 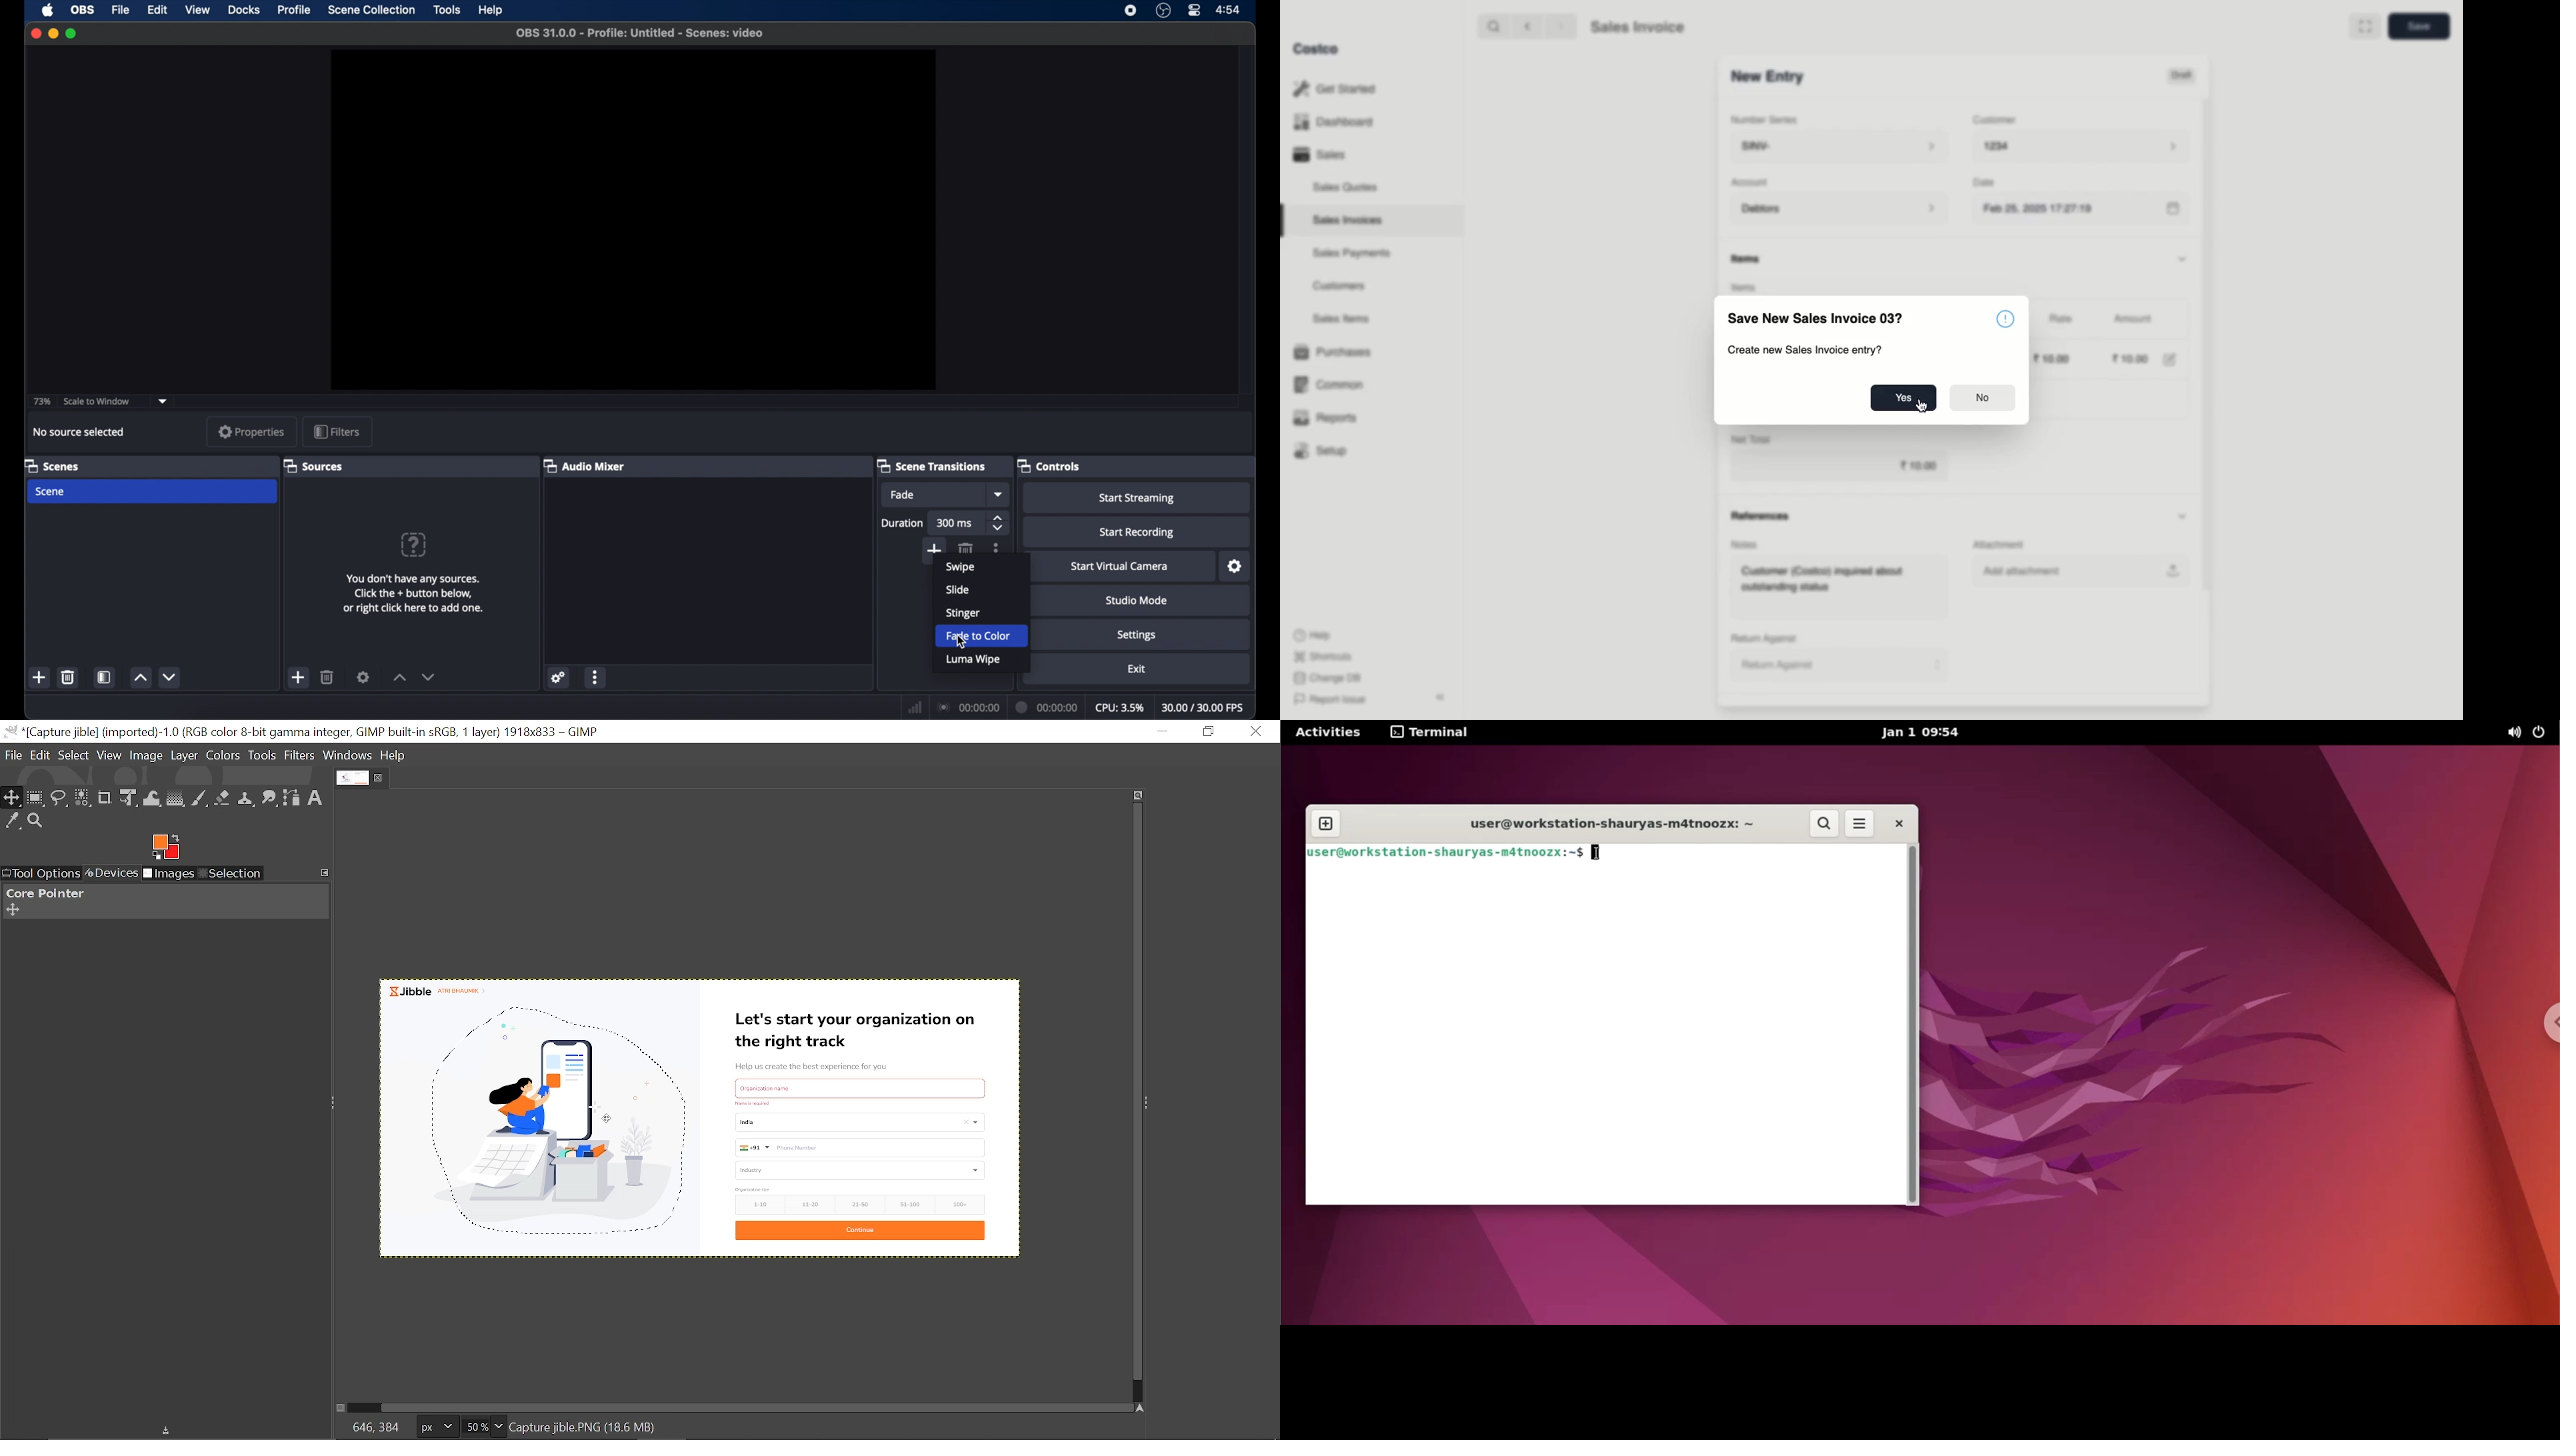 I want to click on obs, so click(x=81, y=10).